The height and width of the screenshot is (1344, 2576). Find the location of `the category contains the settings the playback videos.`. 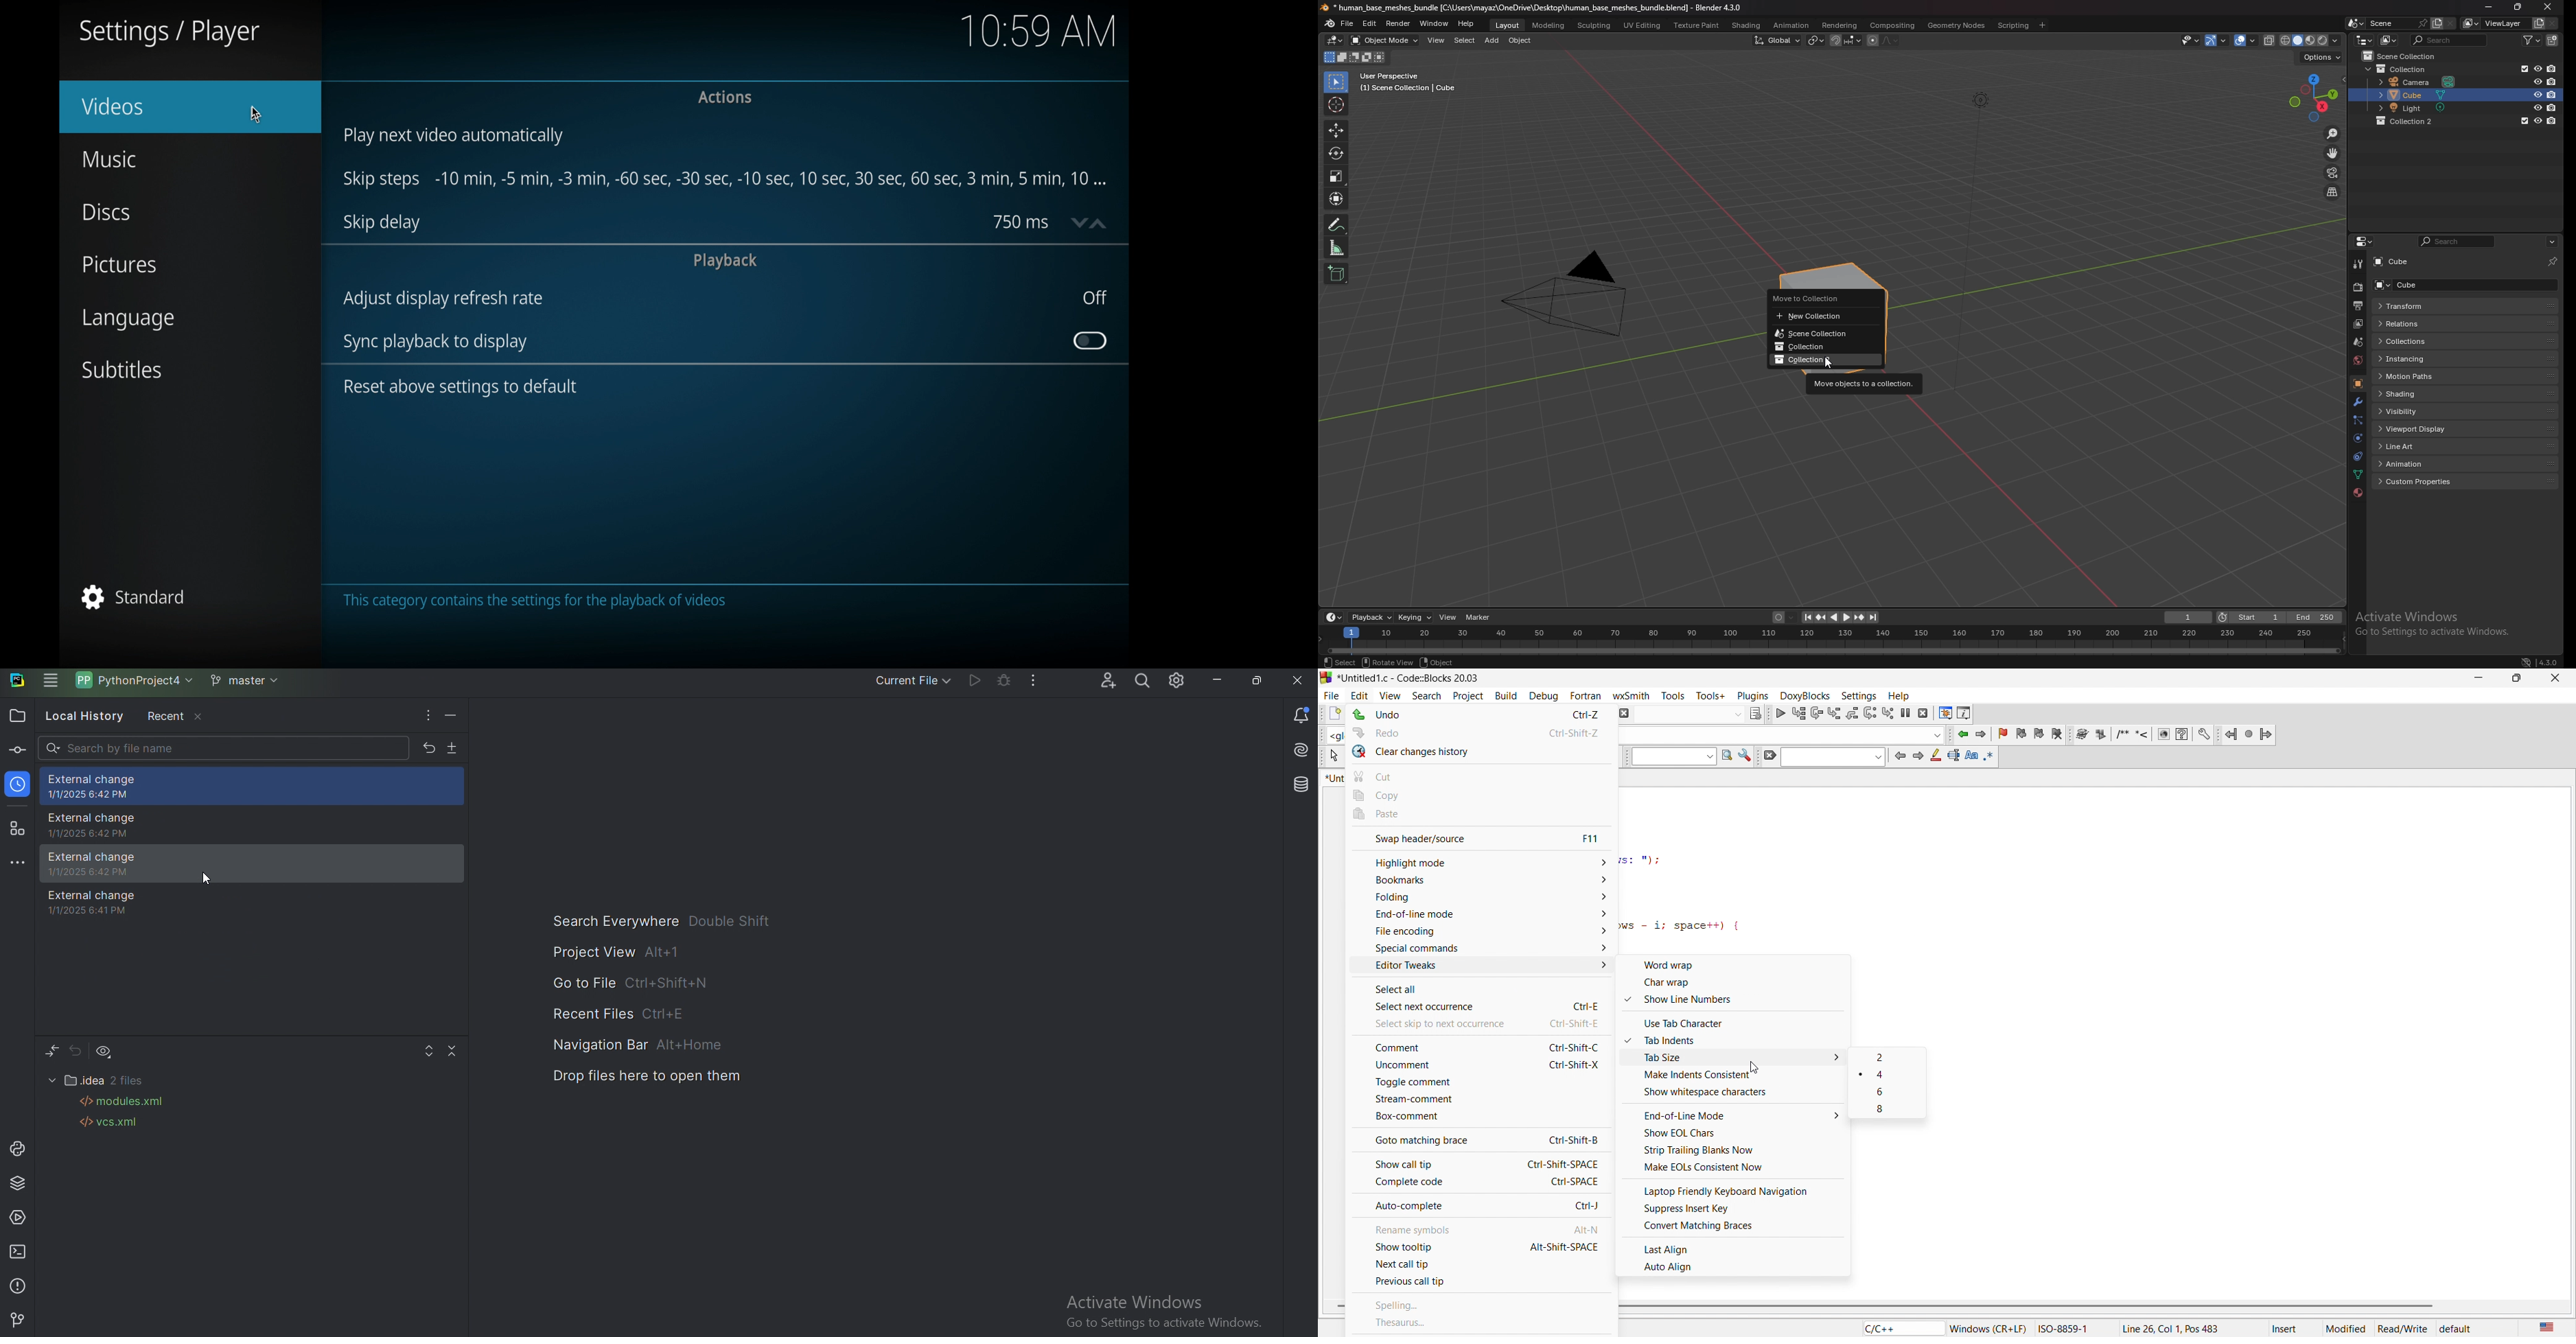

the category contains the settings the playback videos. is located at coordinates (532, 604).